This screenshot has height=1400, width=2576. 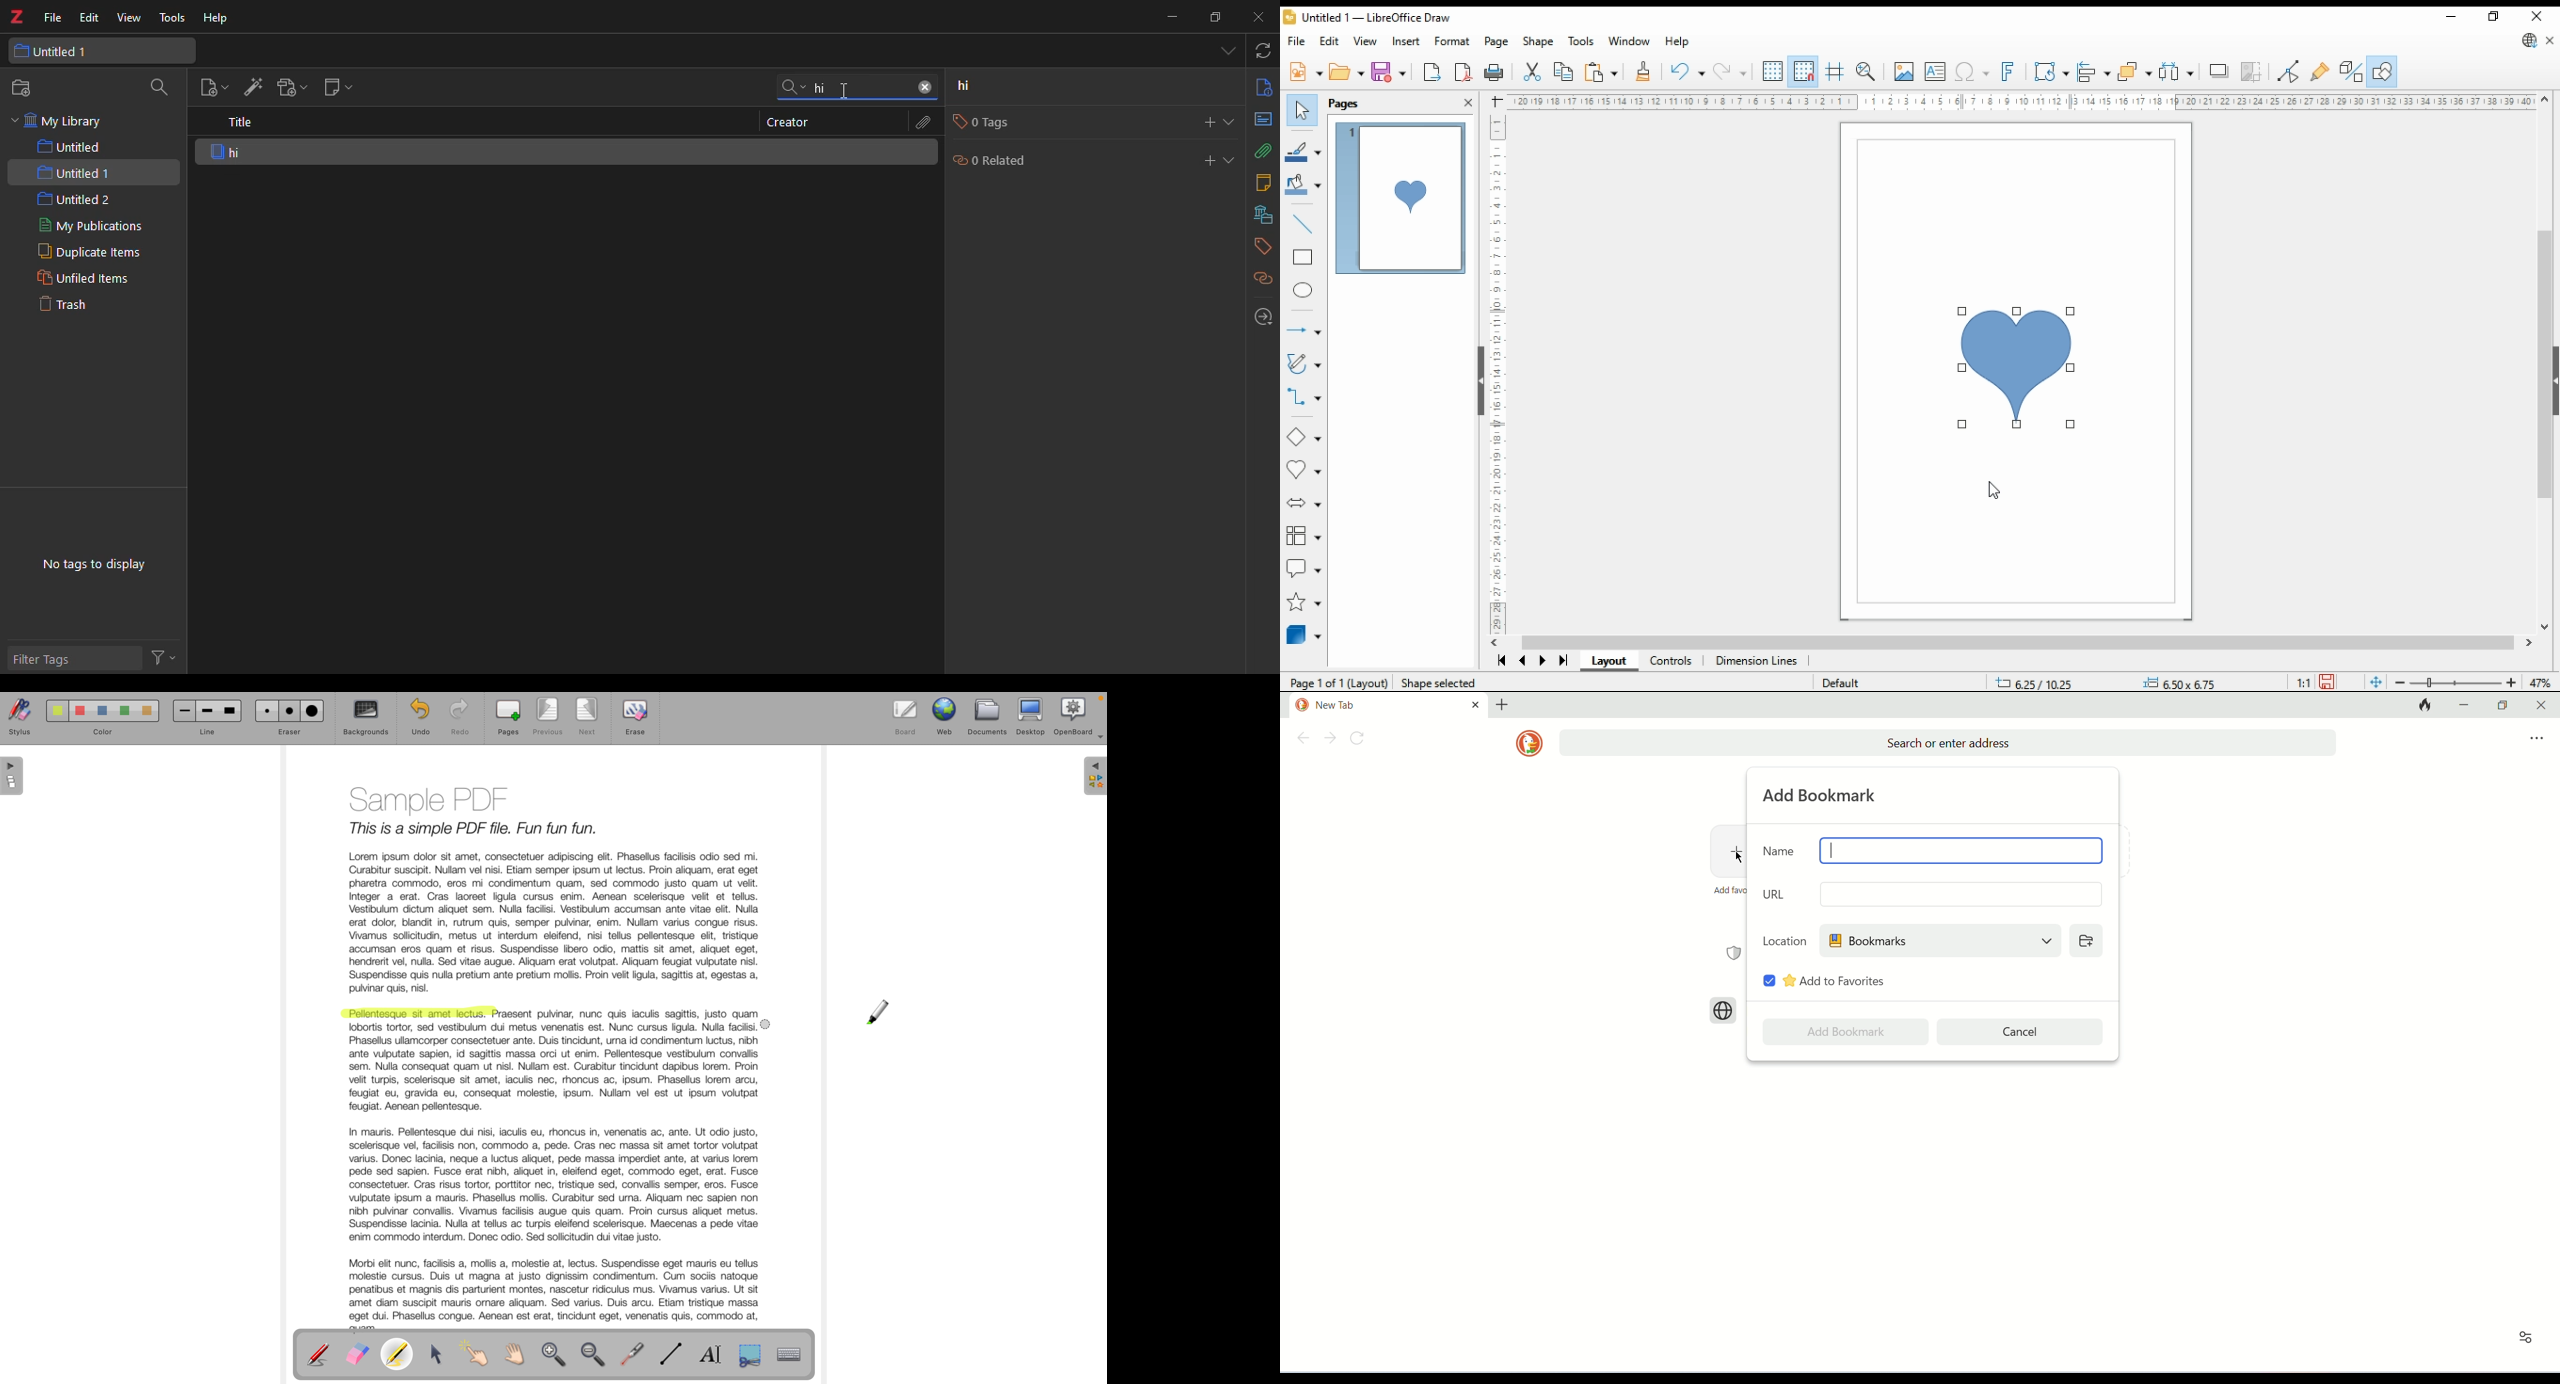 I want to click on no tags to display, so click(x=97, y=565).